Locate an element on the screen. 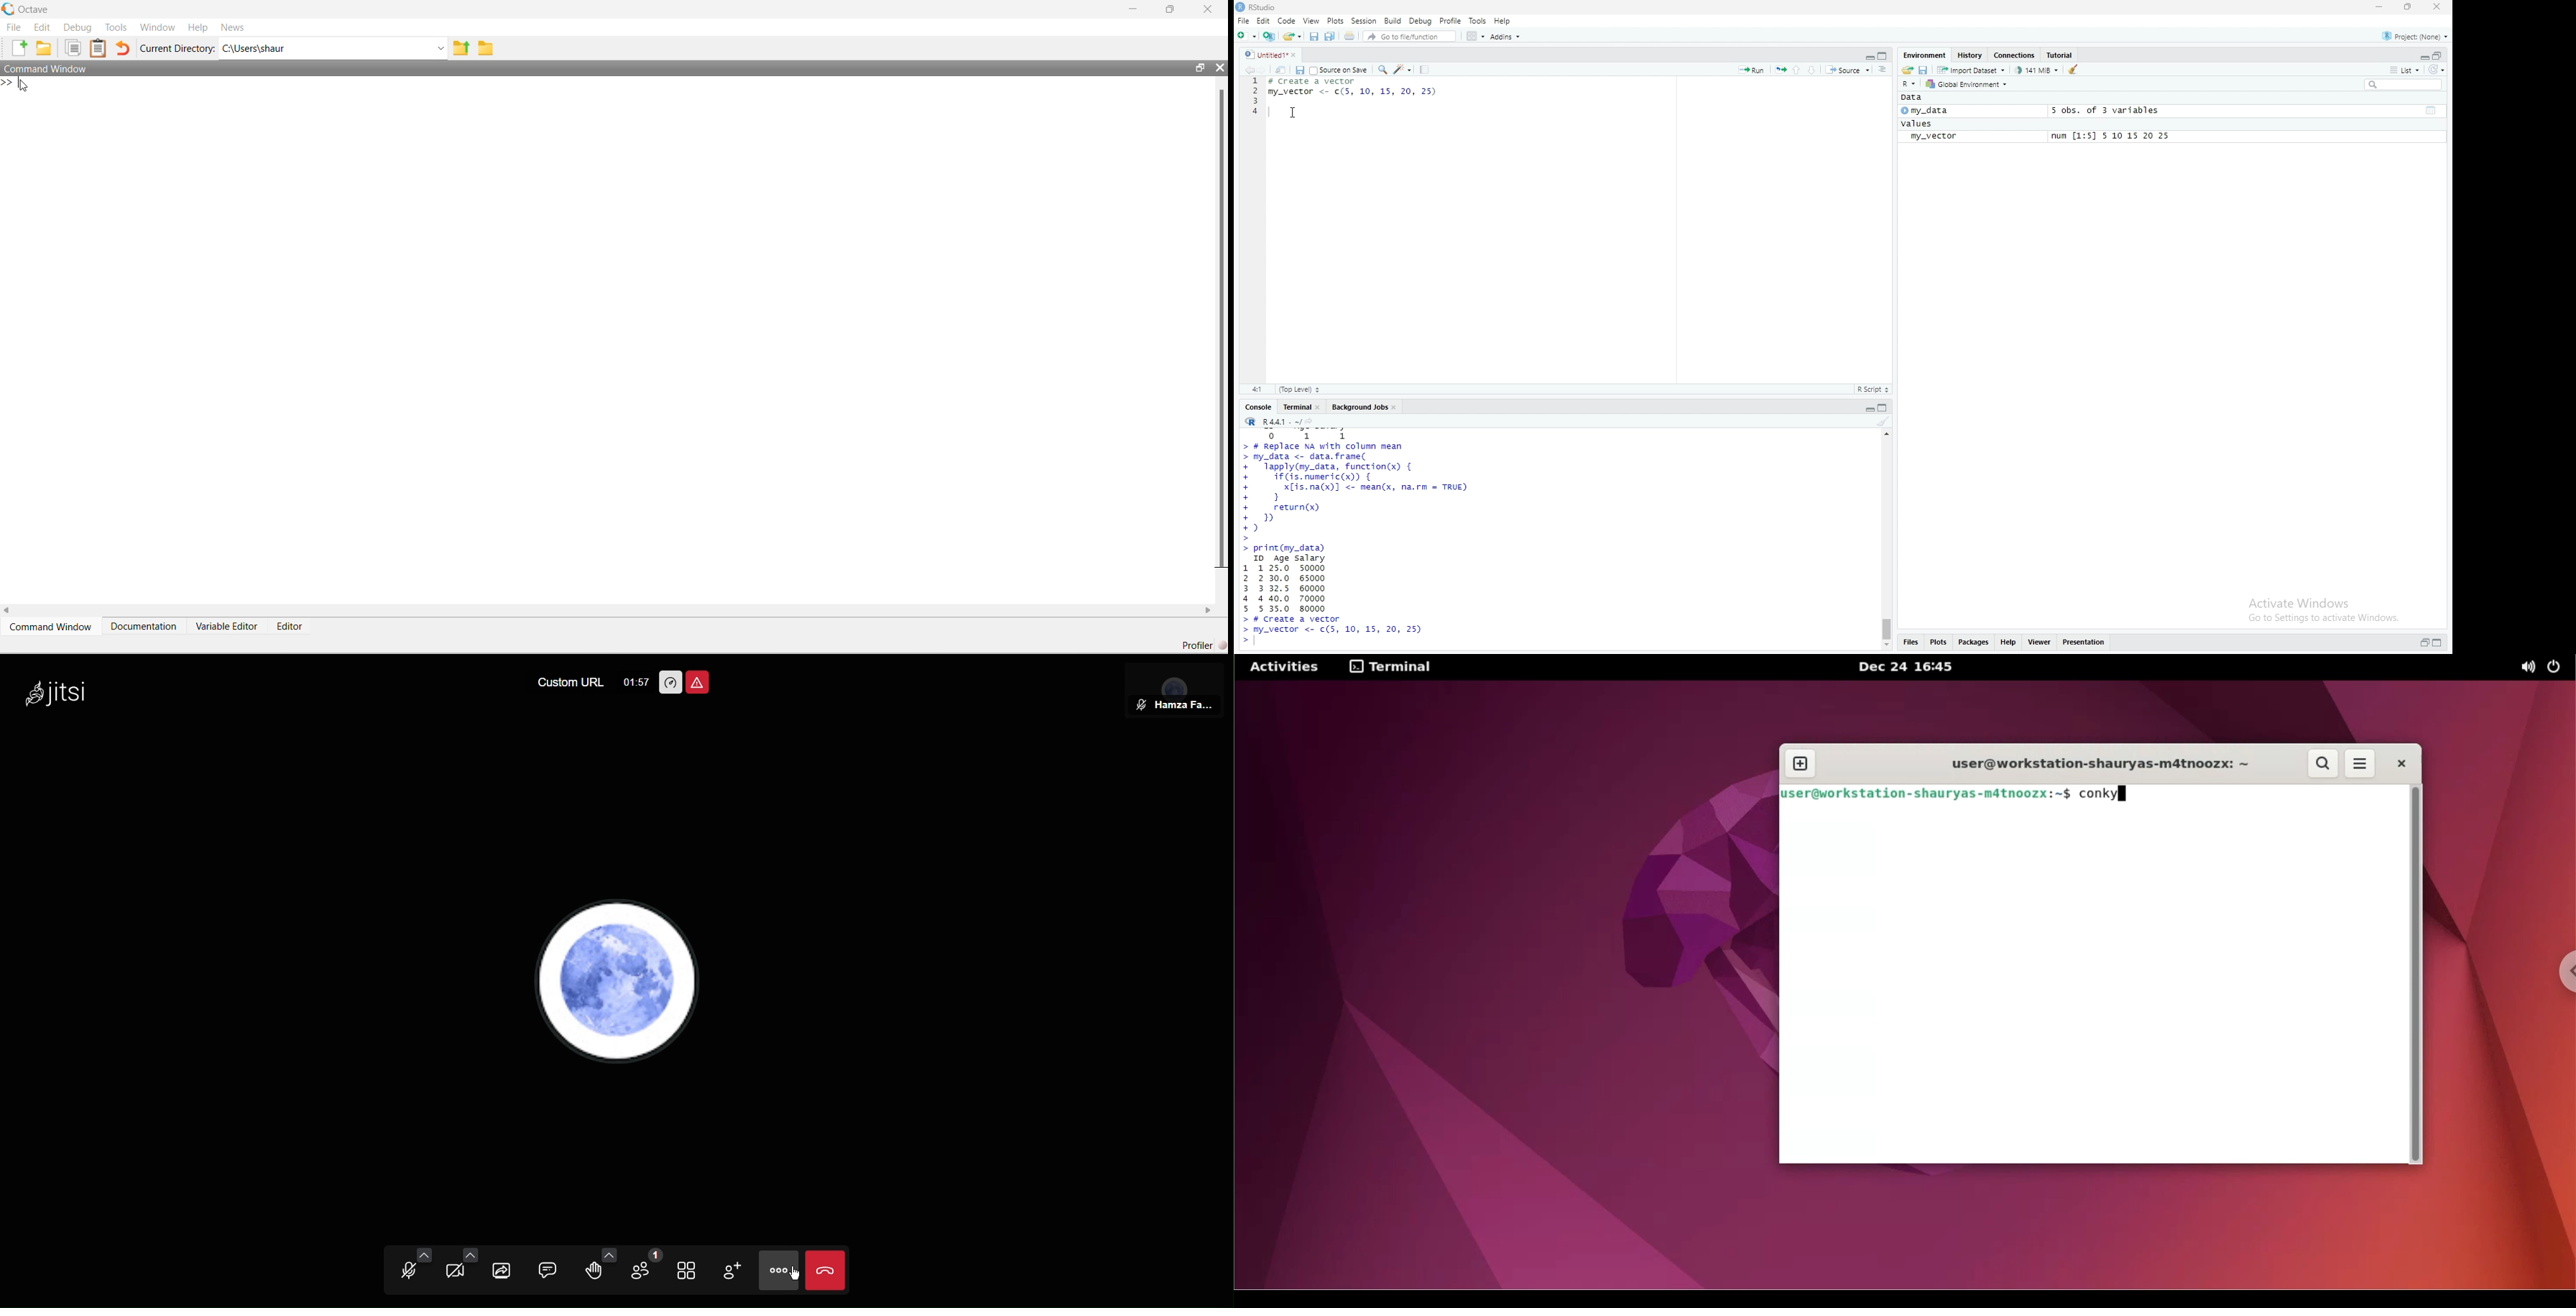  maximize is located at coordinates (2409, 6).